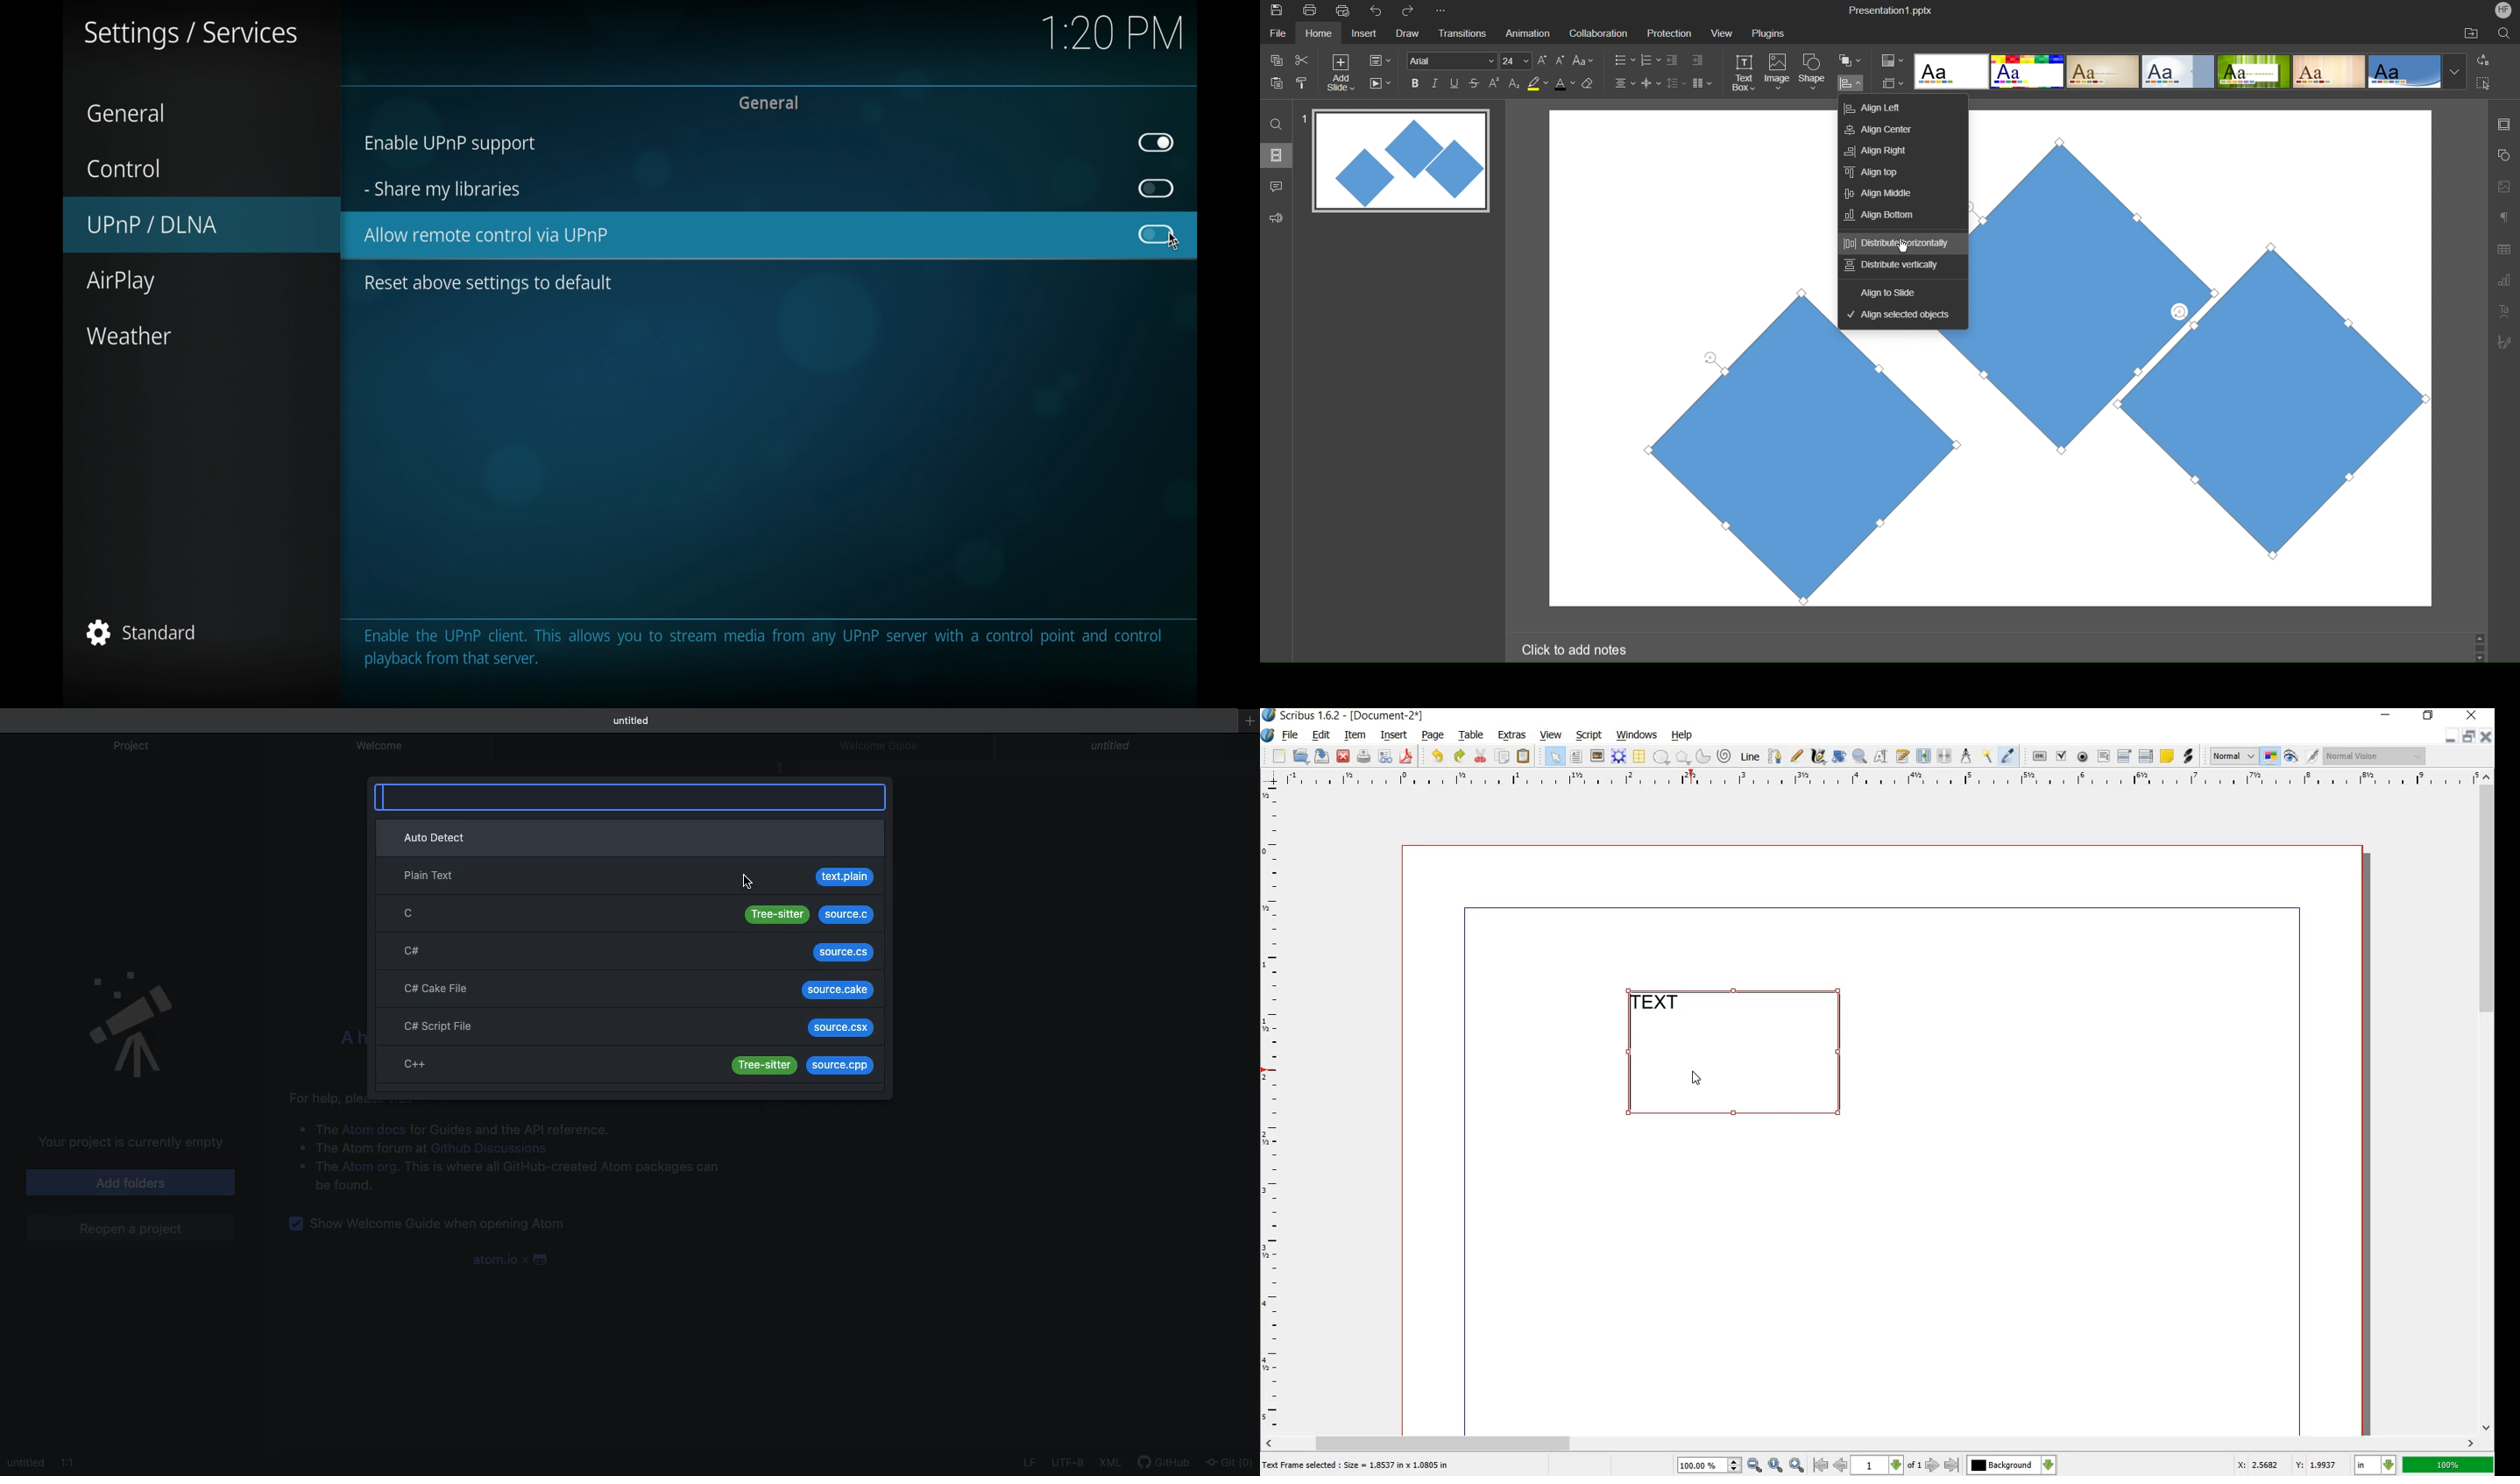 This screenshot has height=1484, width=2520. I want to click on toggle button, so click(1157, 189).